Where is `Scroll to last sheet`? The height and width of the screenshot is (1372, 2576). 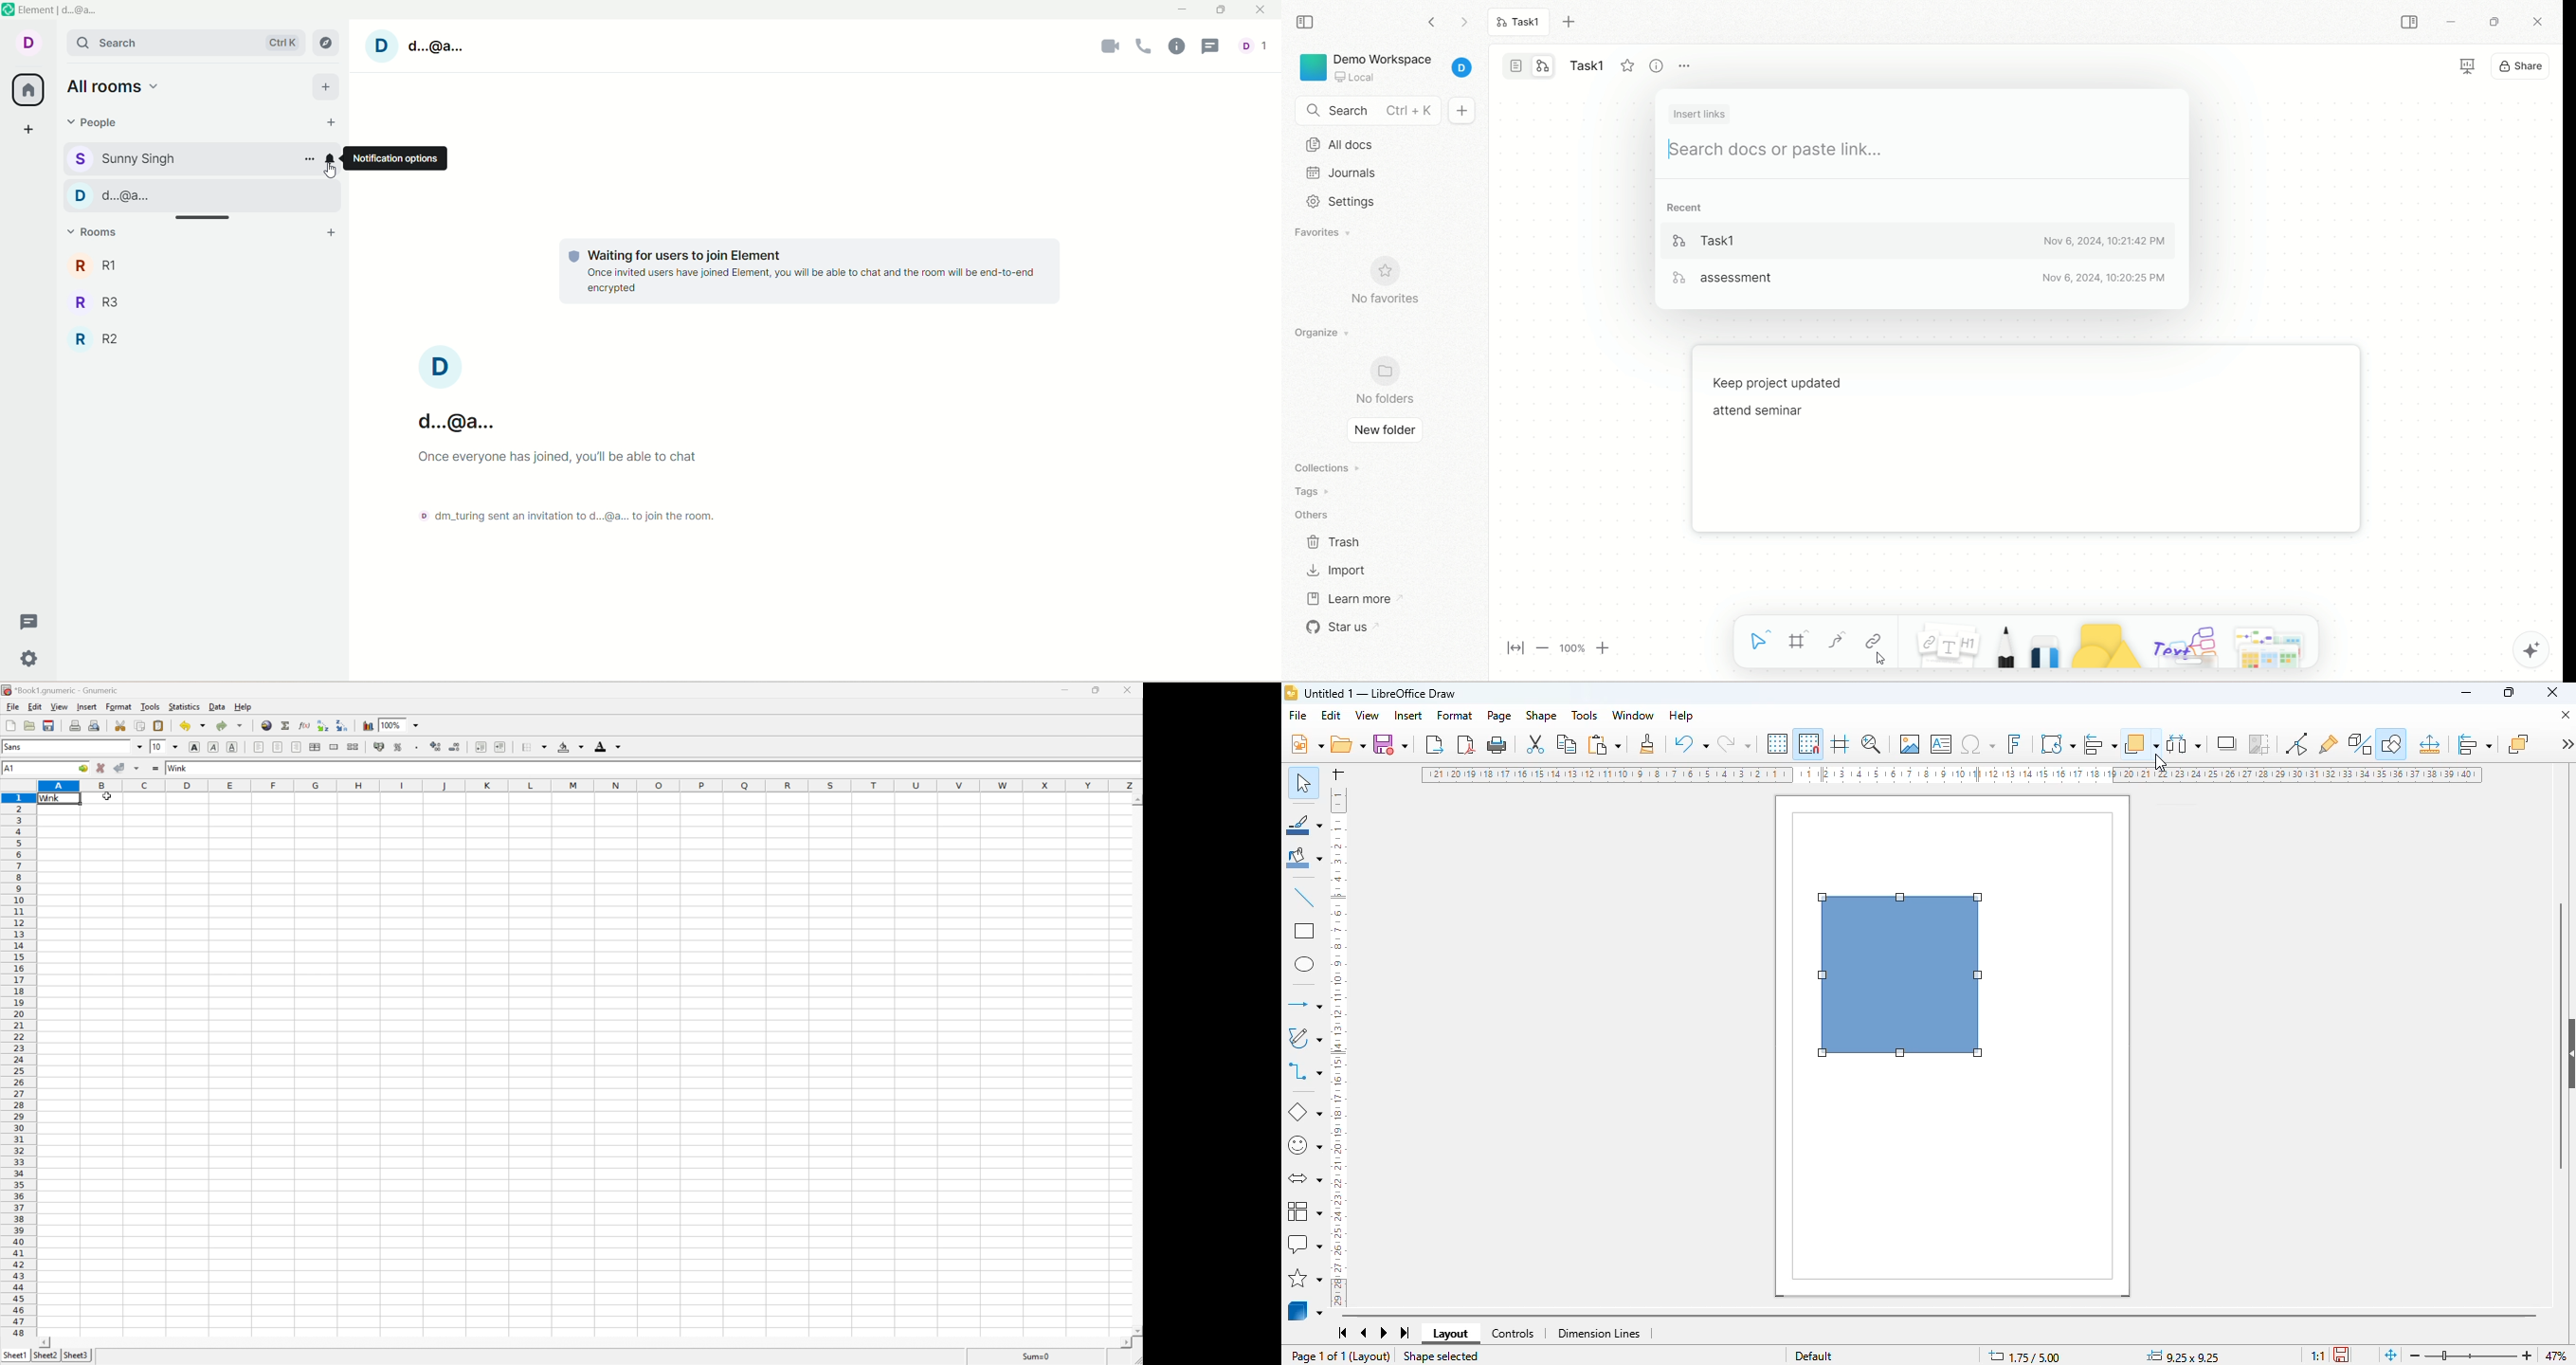
Scroll to last sheet is located at coordinates (1406, 1333).